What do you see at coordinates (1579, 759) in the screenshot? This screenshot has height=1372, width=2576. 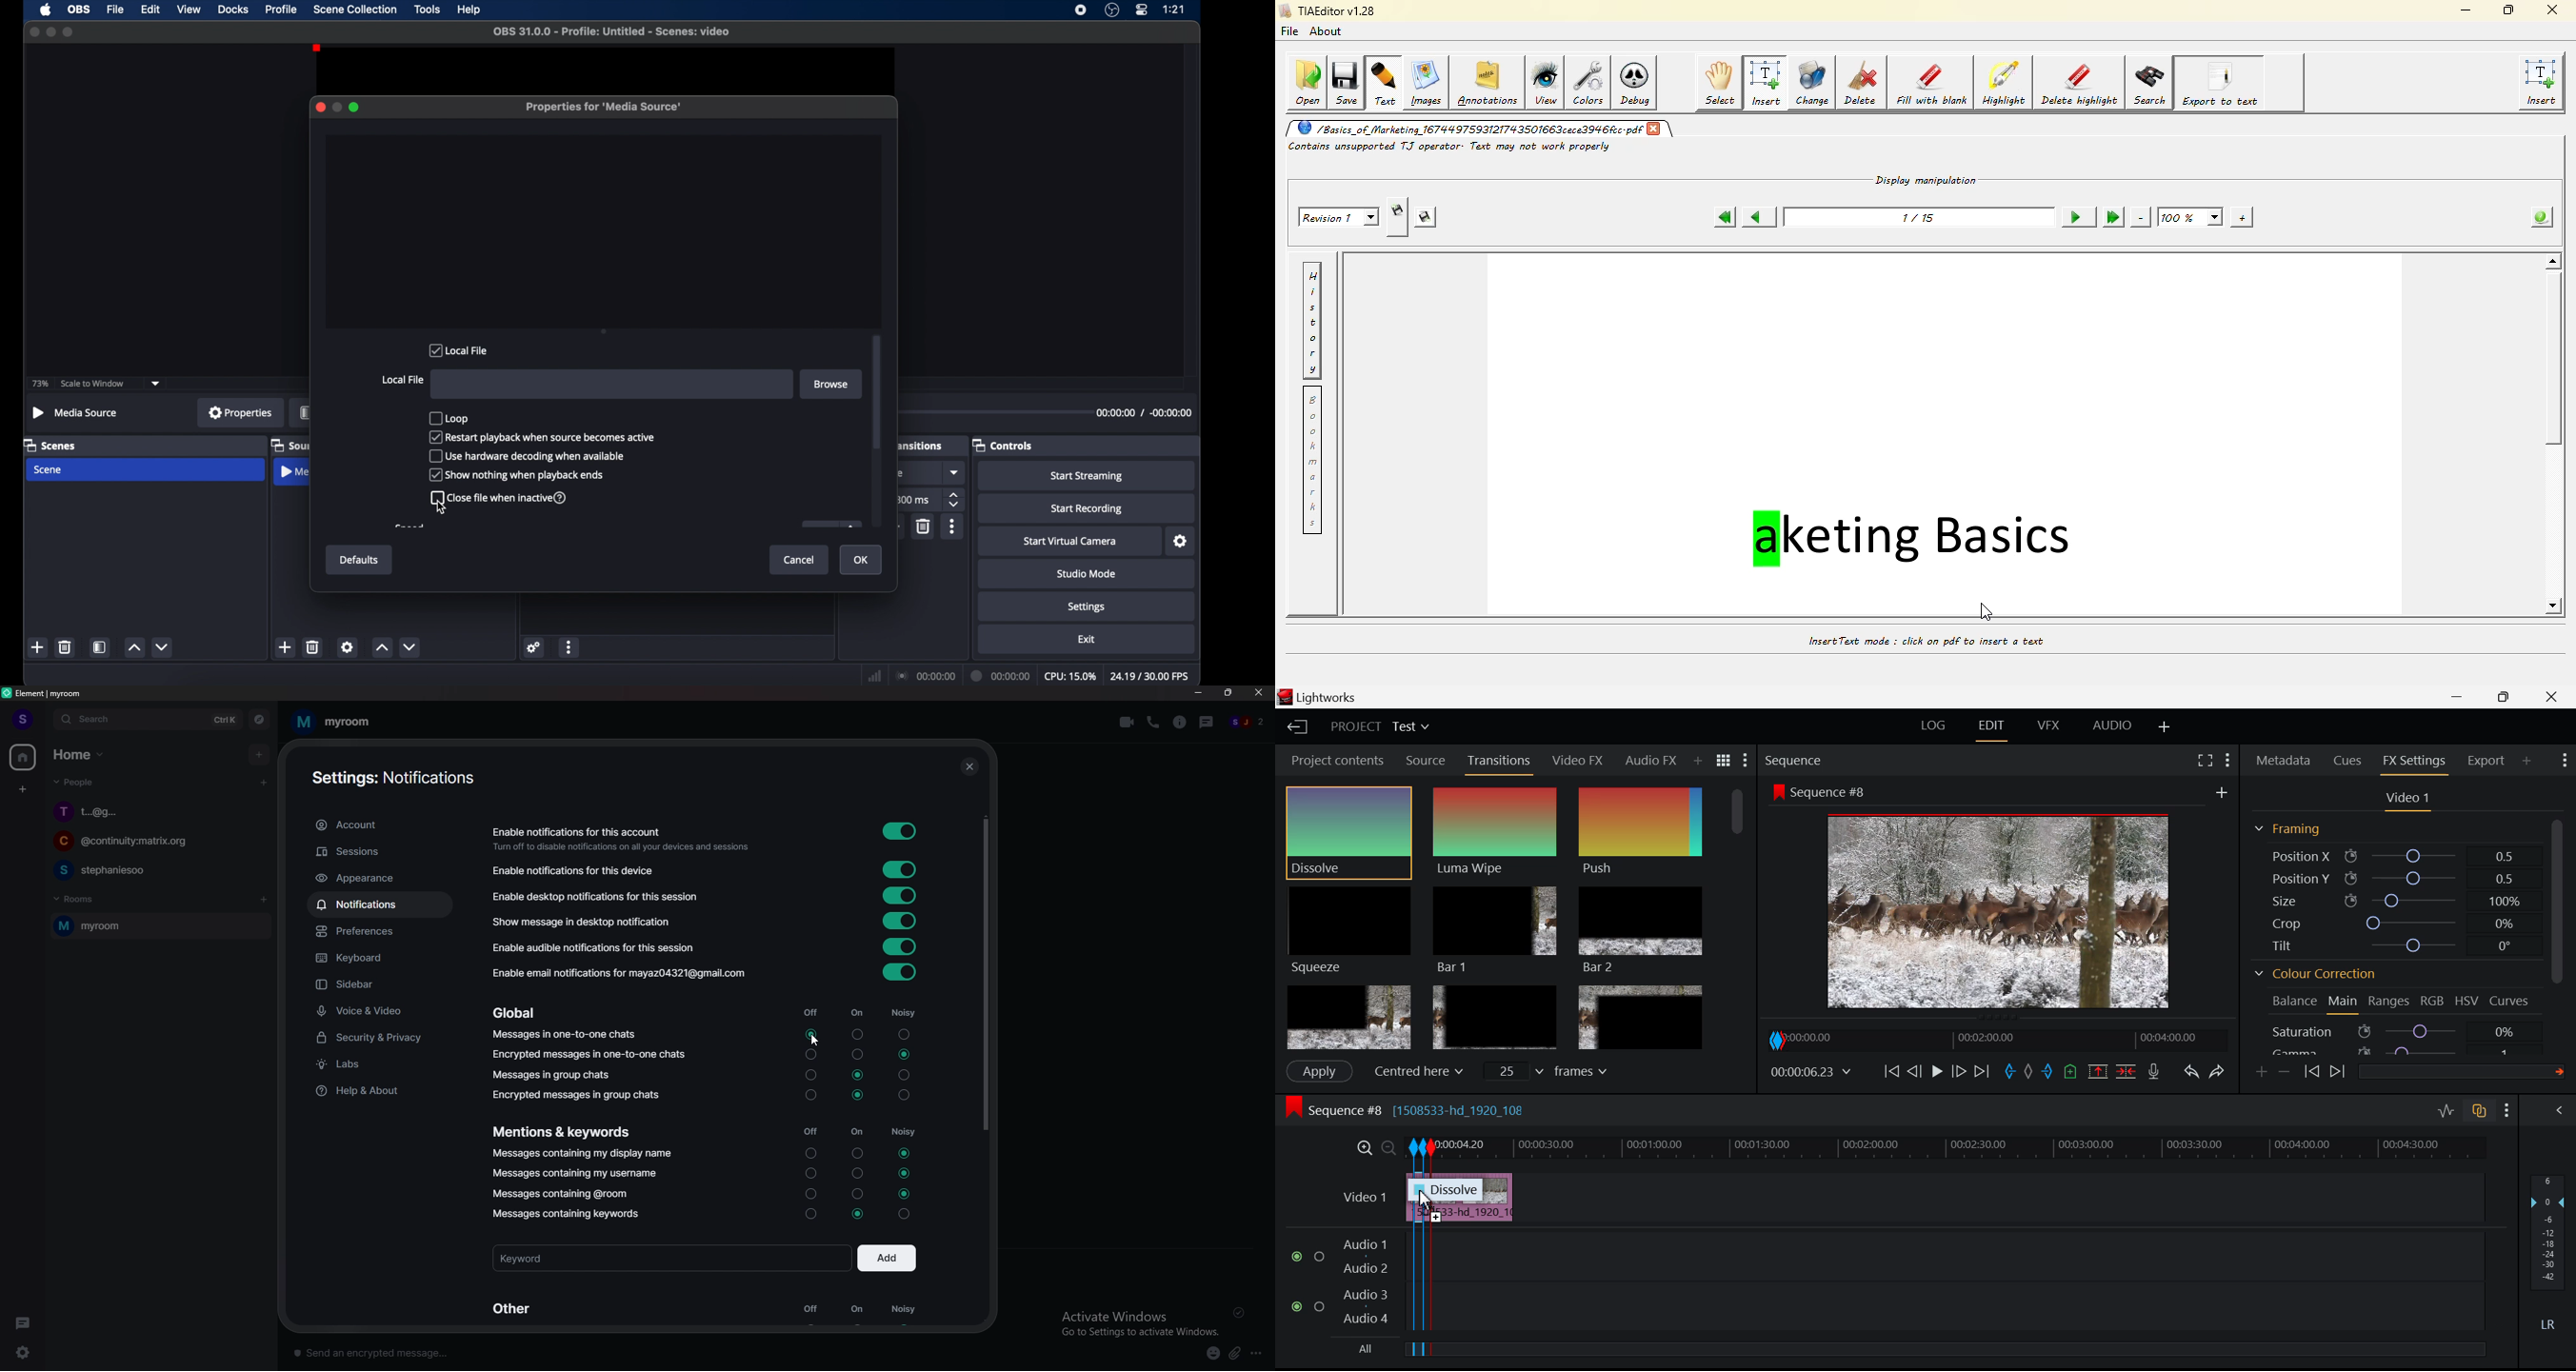 I see `Video FX` at bounding box center [1579, 759].